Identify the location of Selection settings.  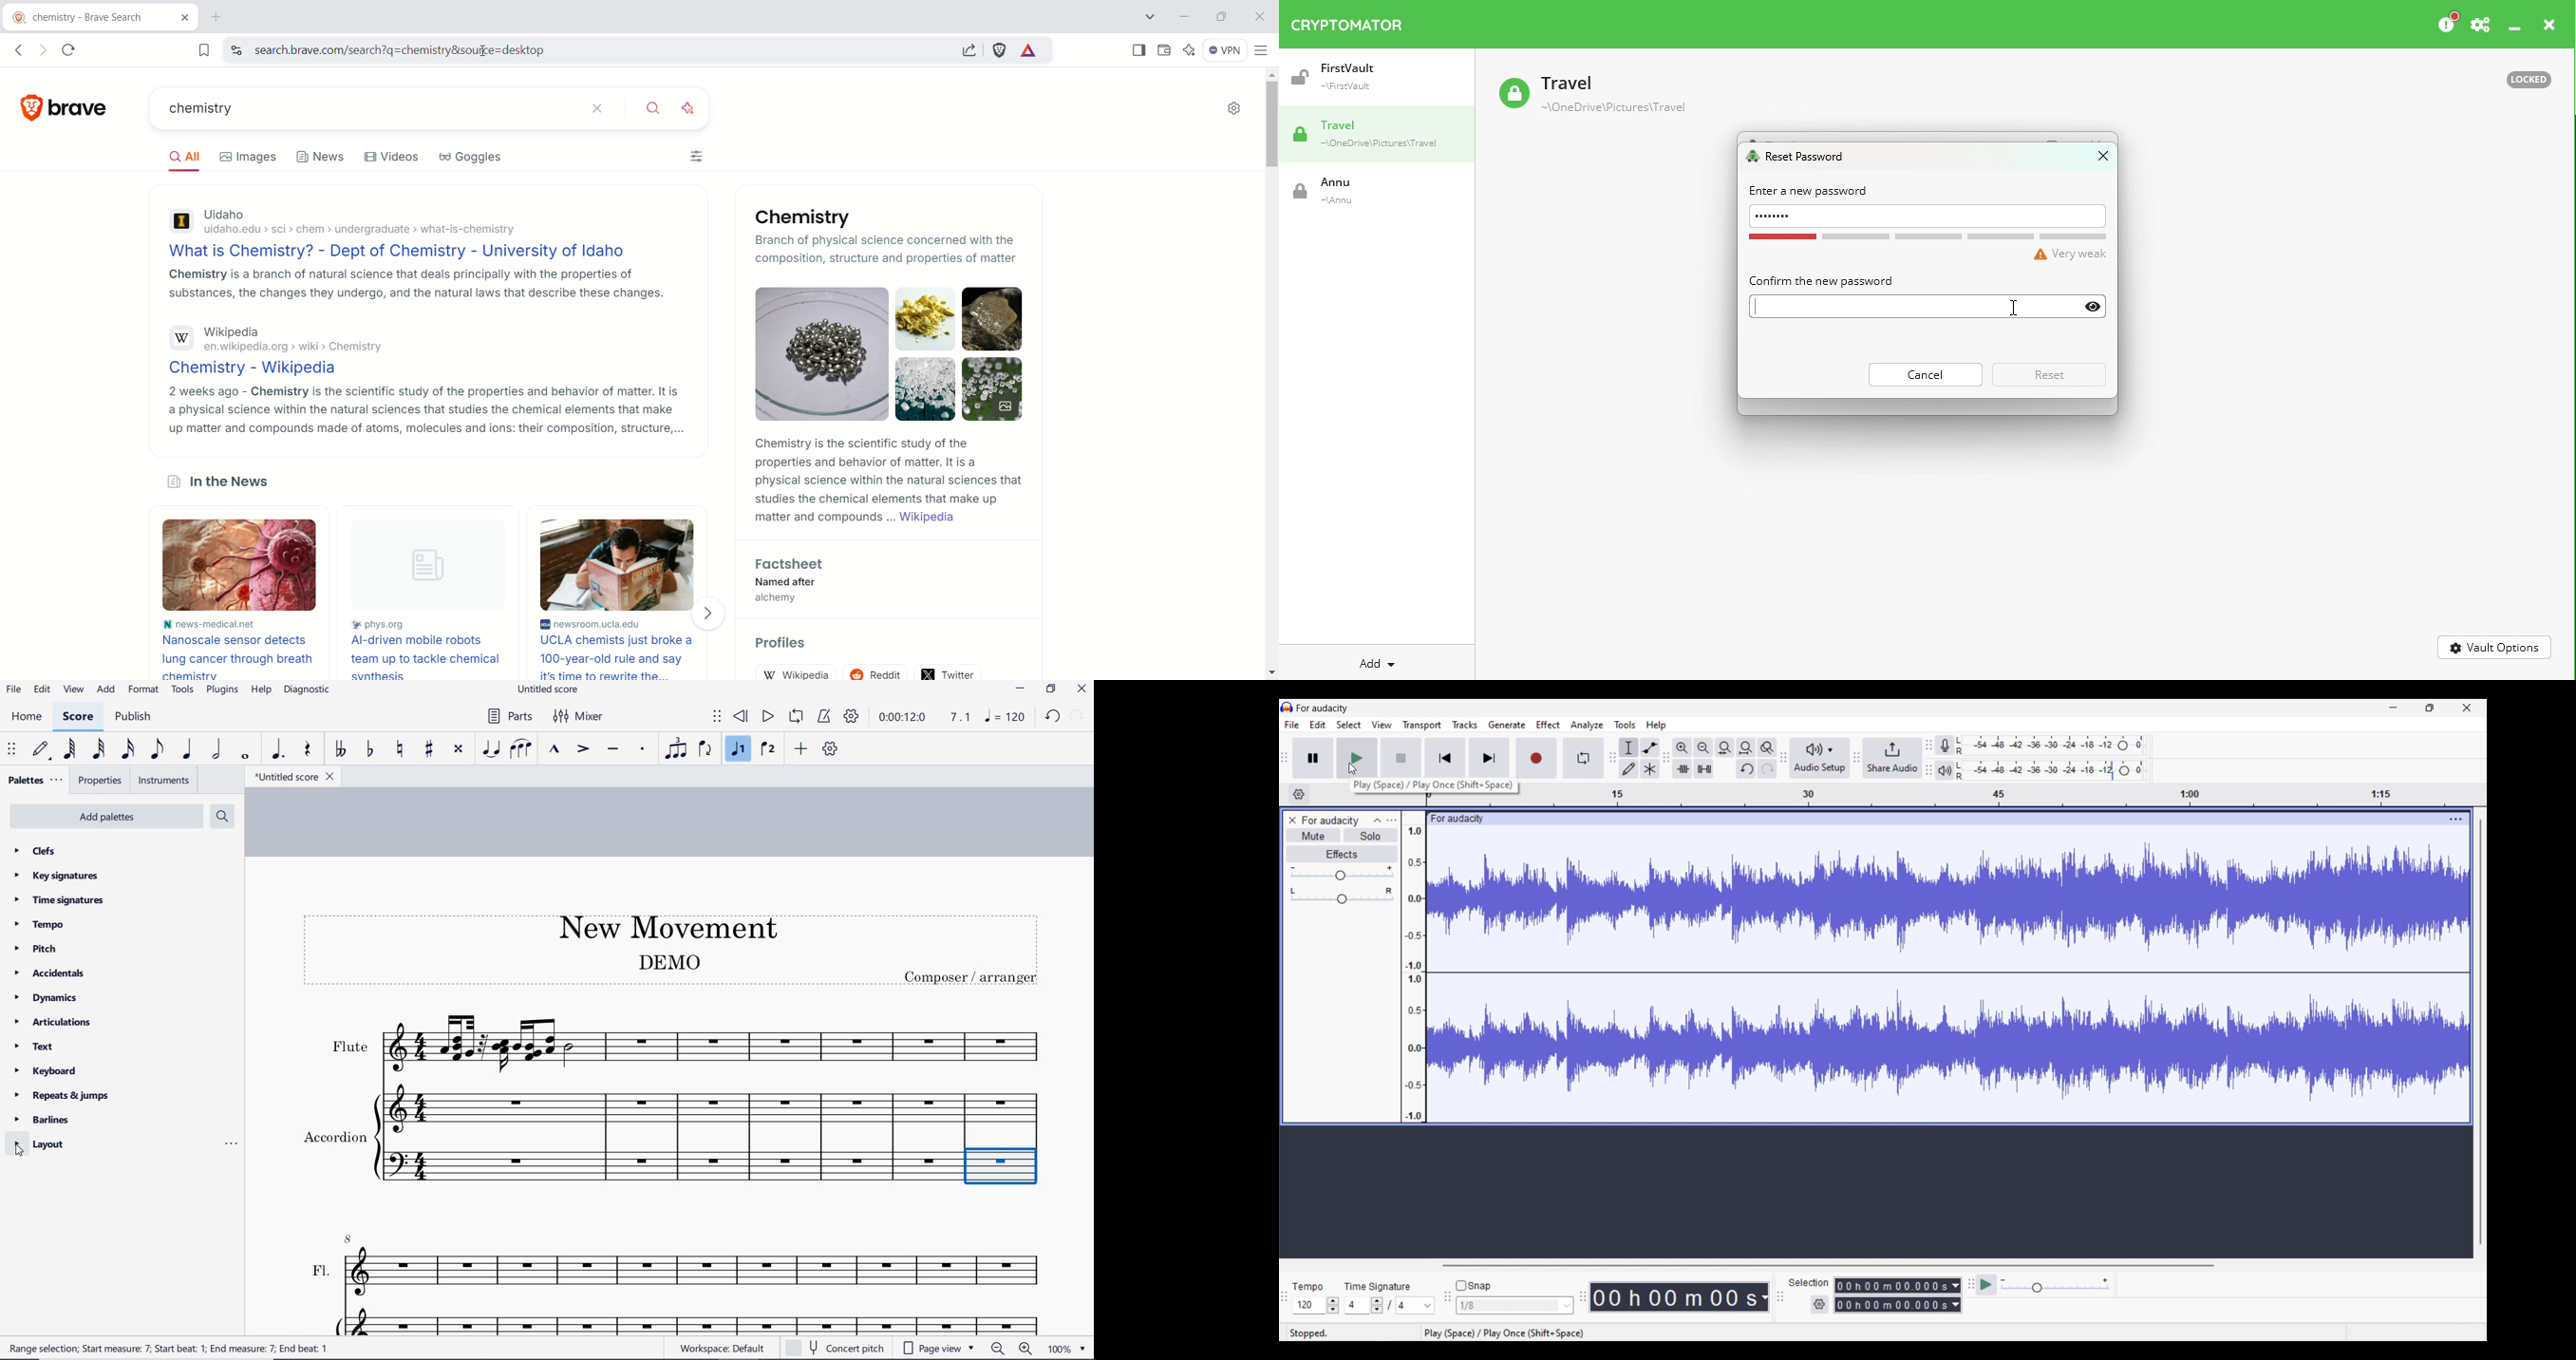
(1820, 1305).